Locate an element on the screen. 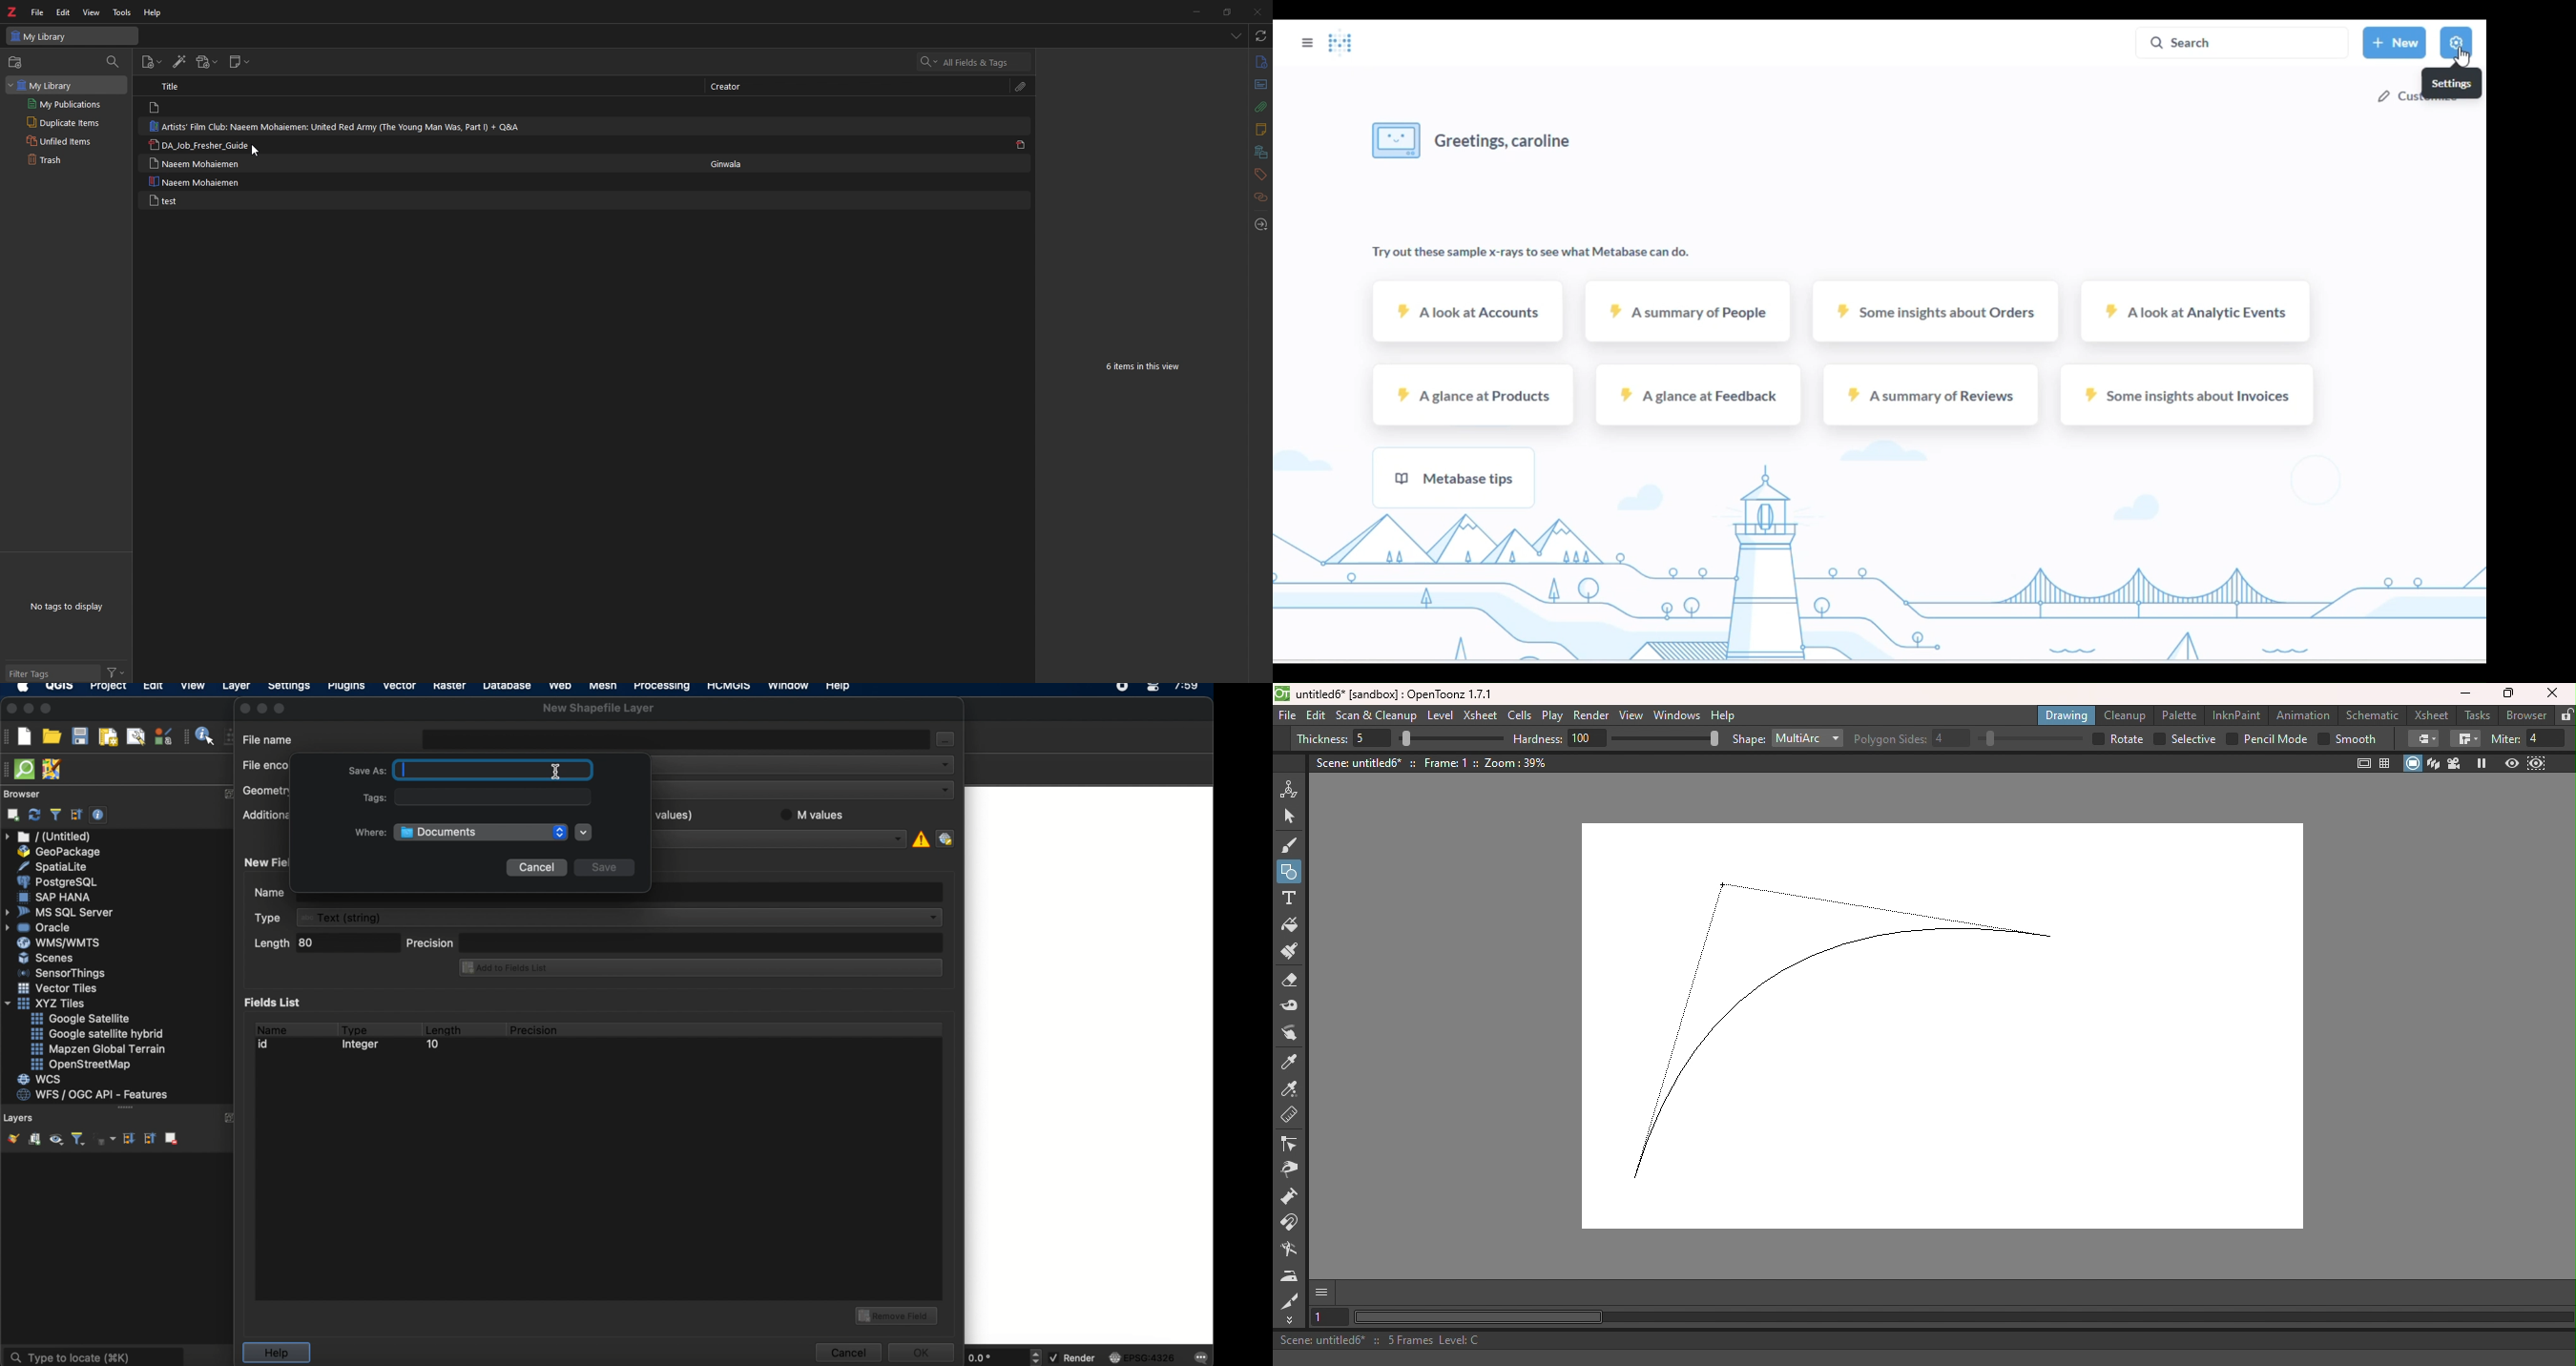  10 is located at coordinates (432, 1046).